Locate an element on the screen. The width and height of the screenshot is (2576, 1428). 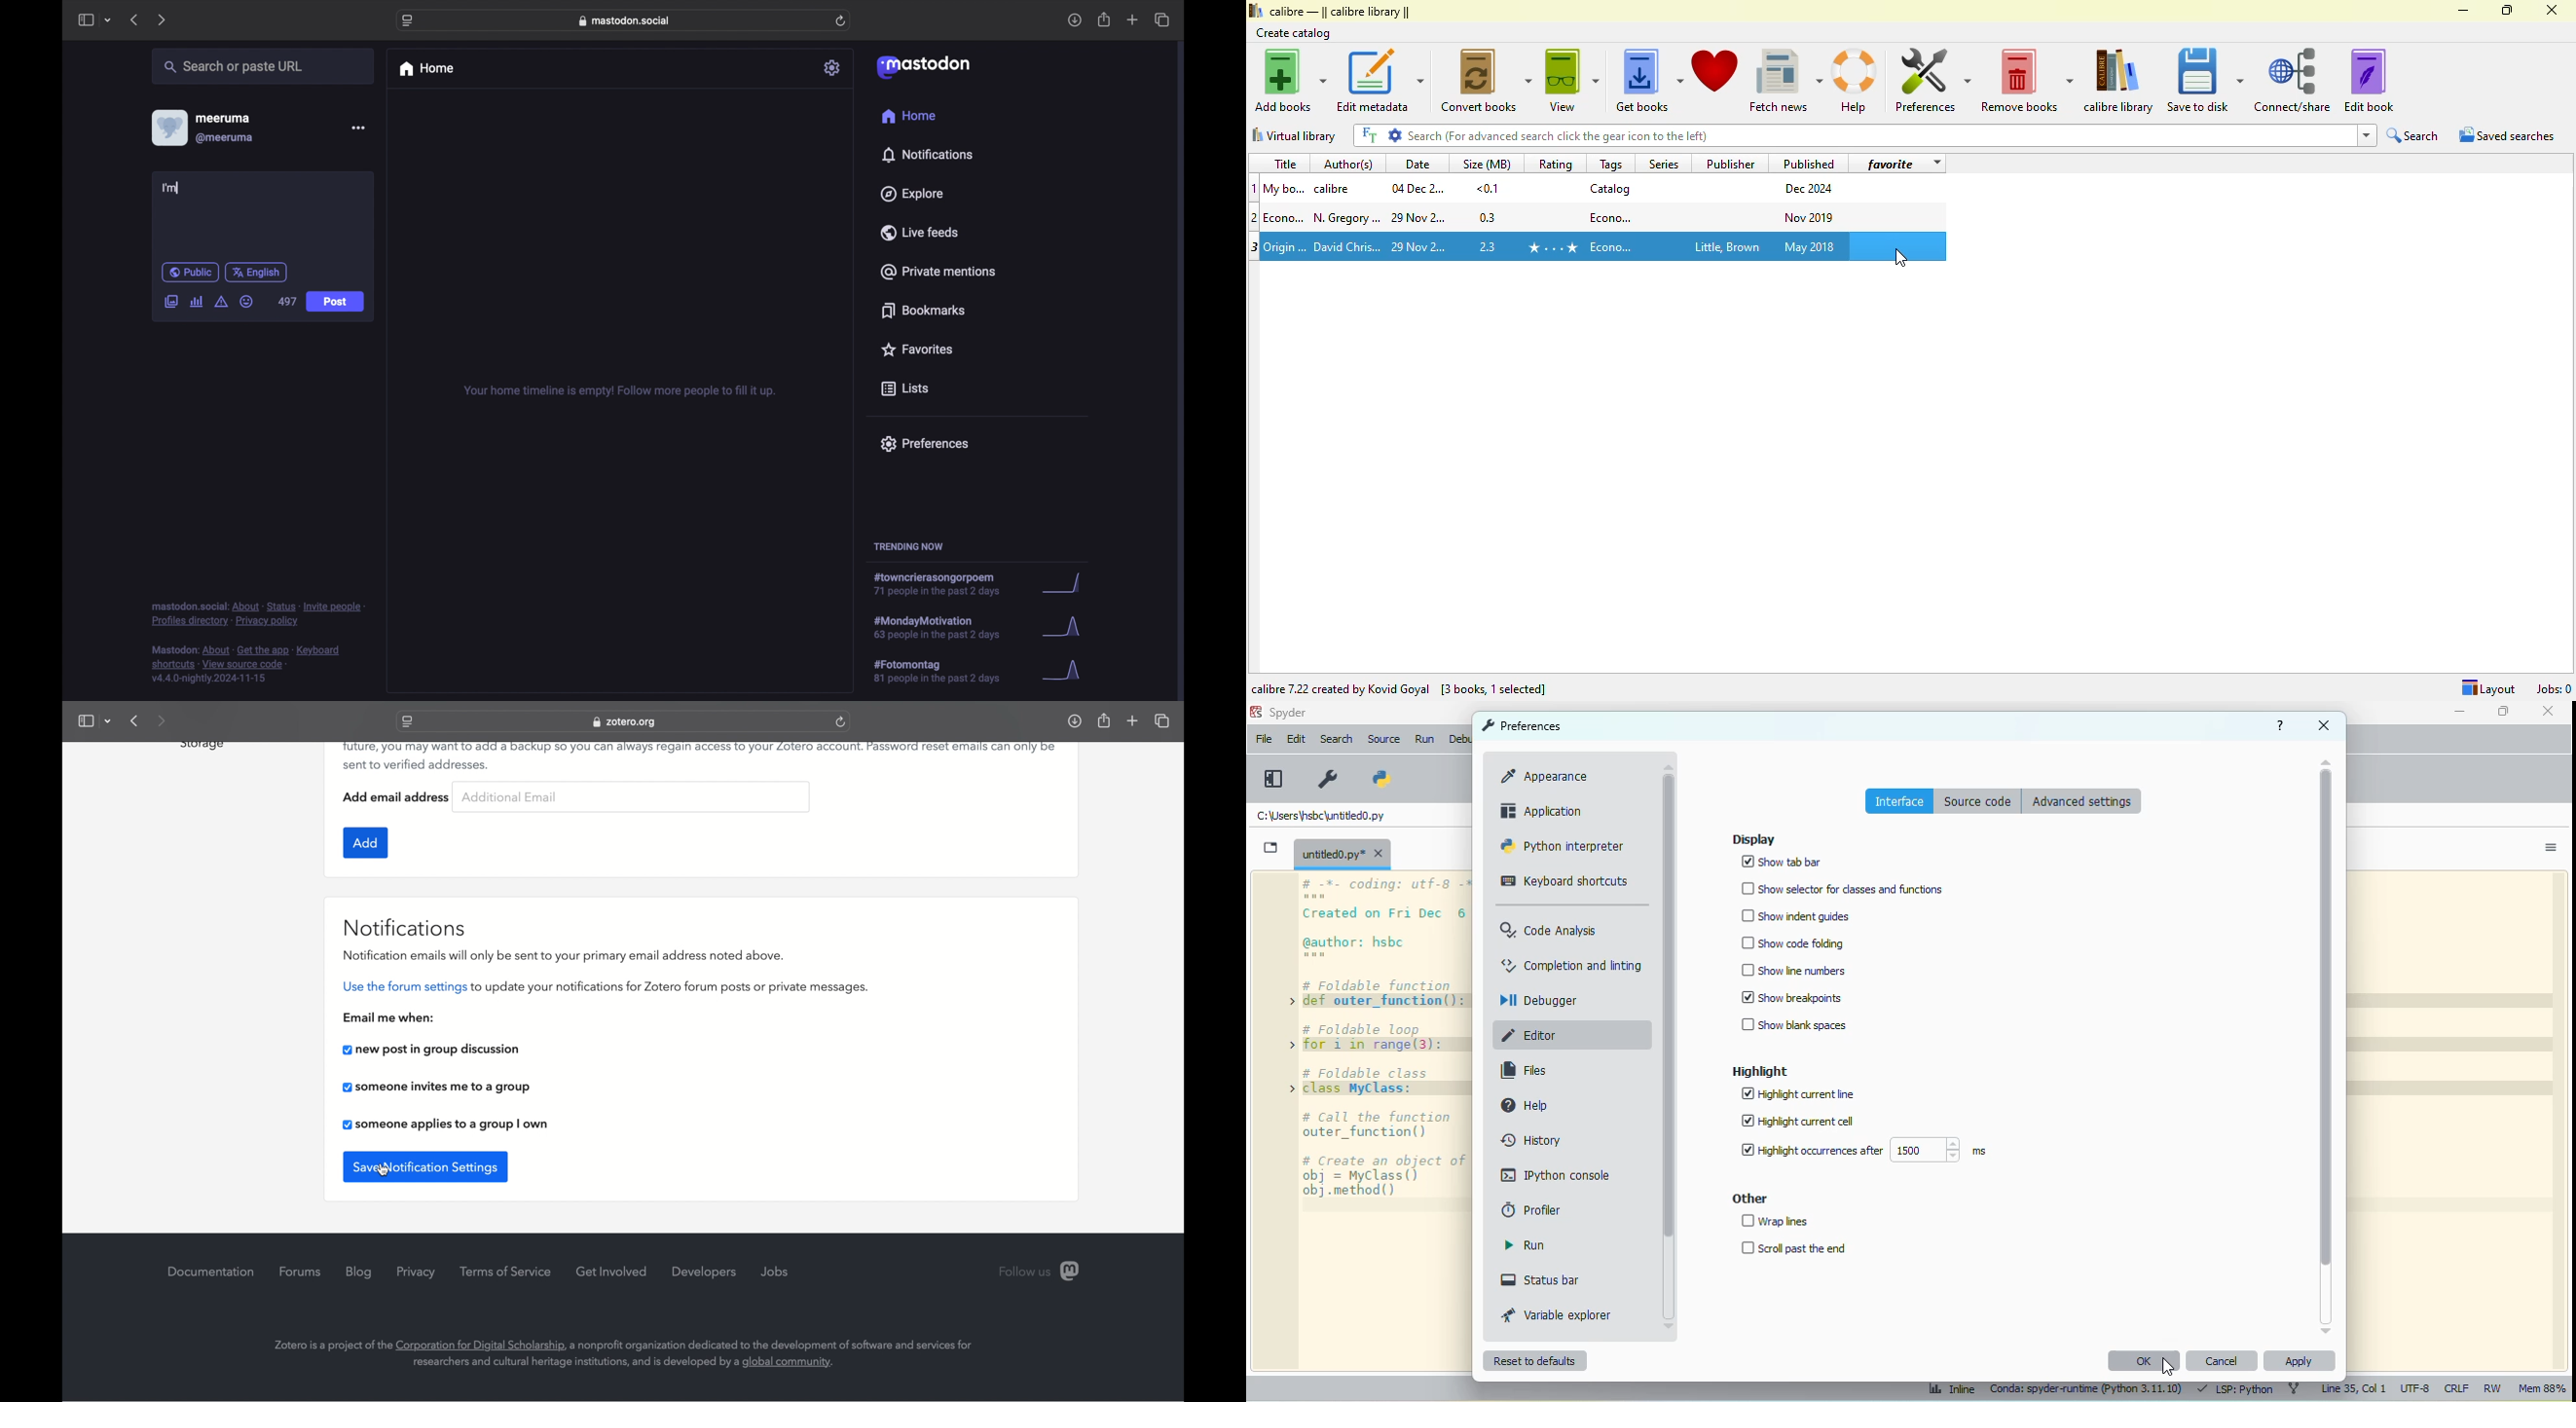
advanced settings is located at coordinates (2082, 800).